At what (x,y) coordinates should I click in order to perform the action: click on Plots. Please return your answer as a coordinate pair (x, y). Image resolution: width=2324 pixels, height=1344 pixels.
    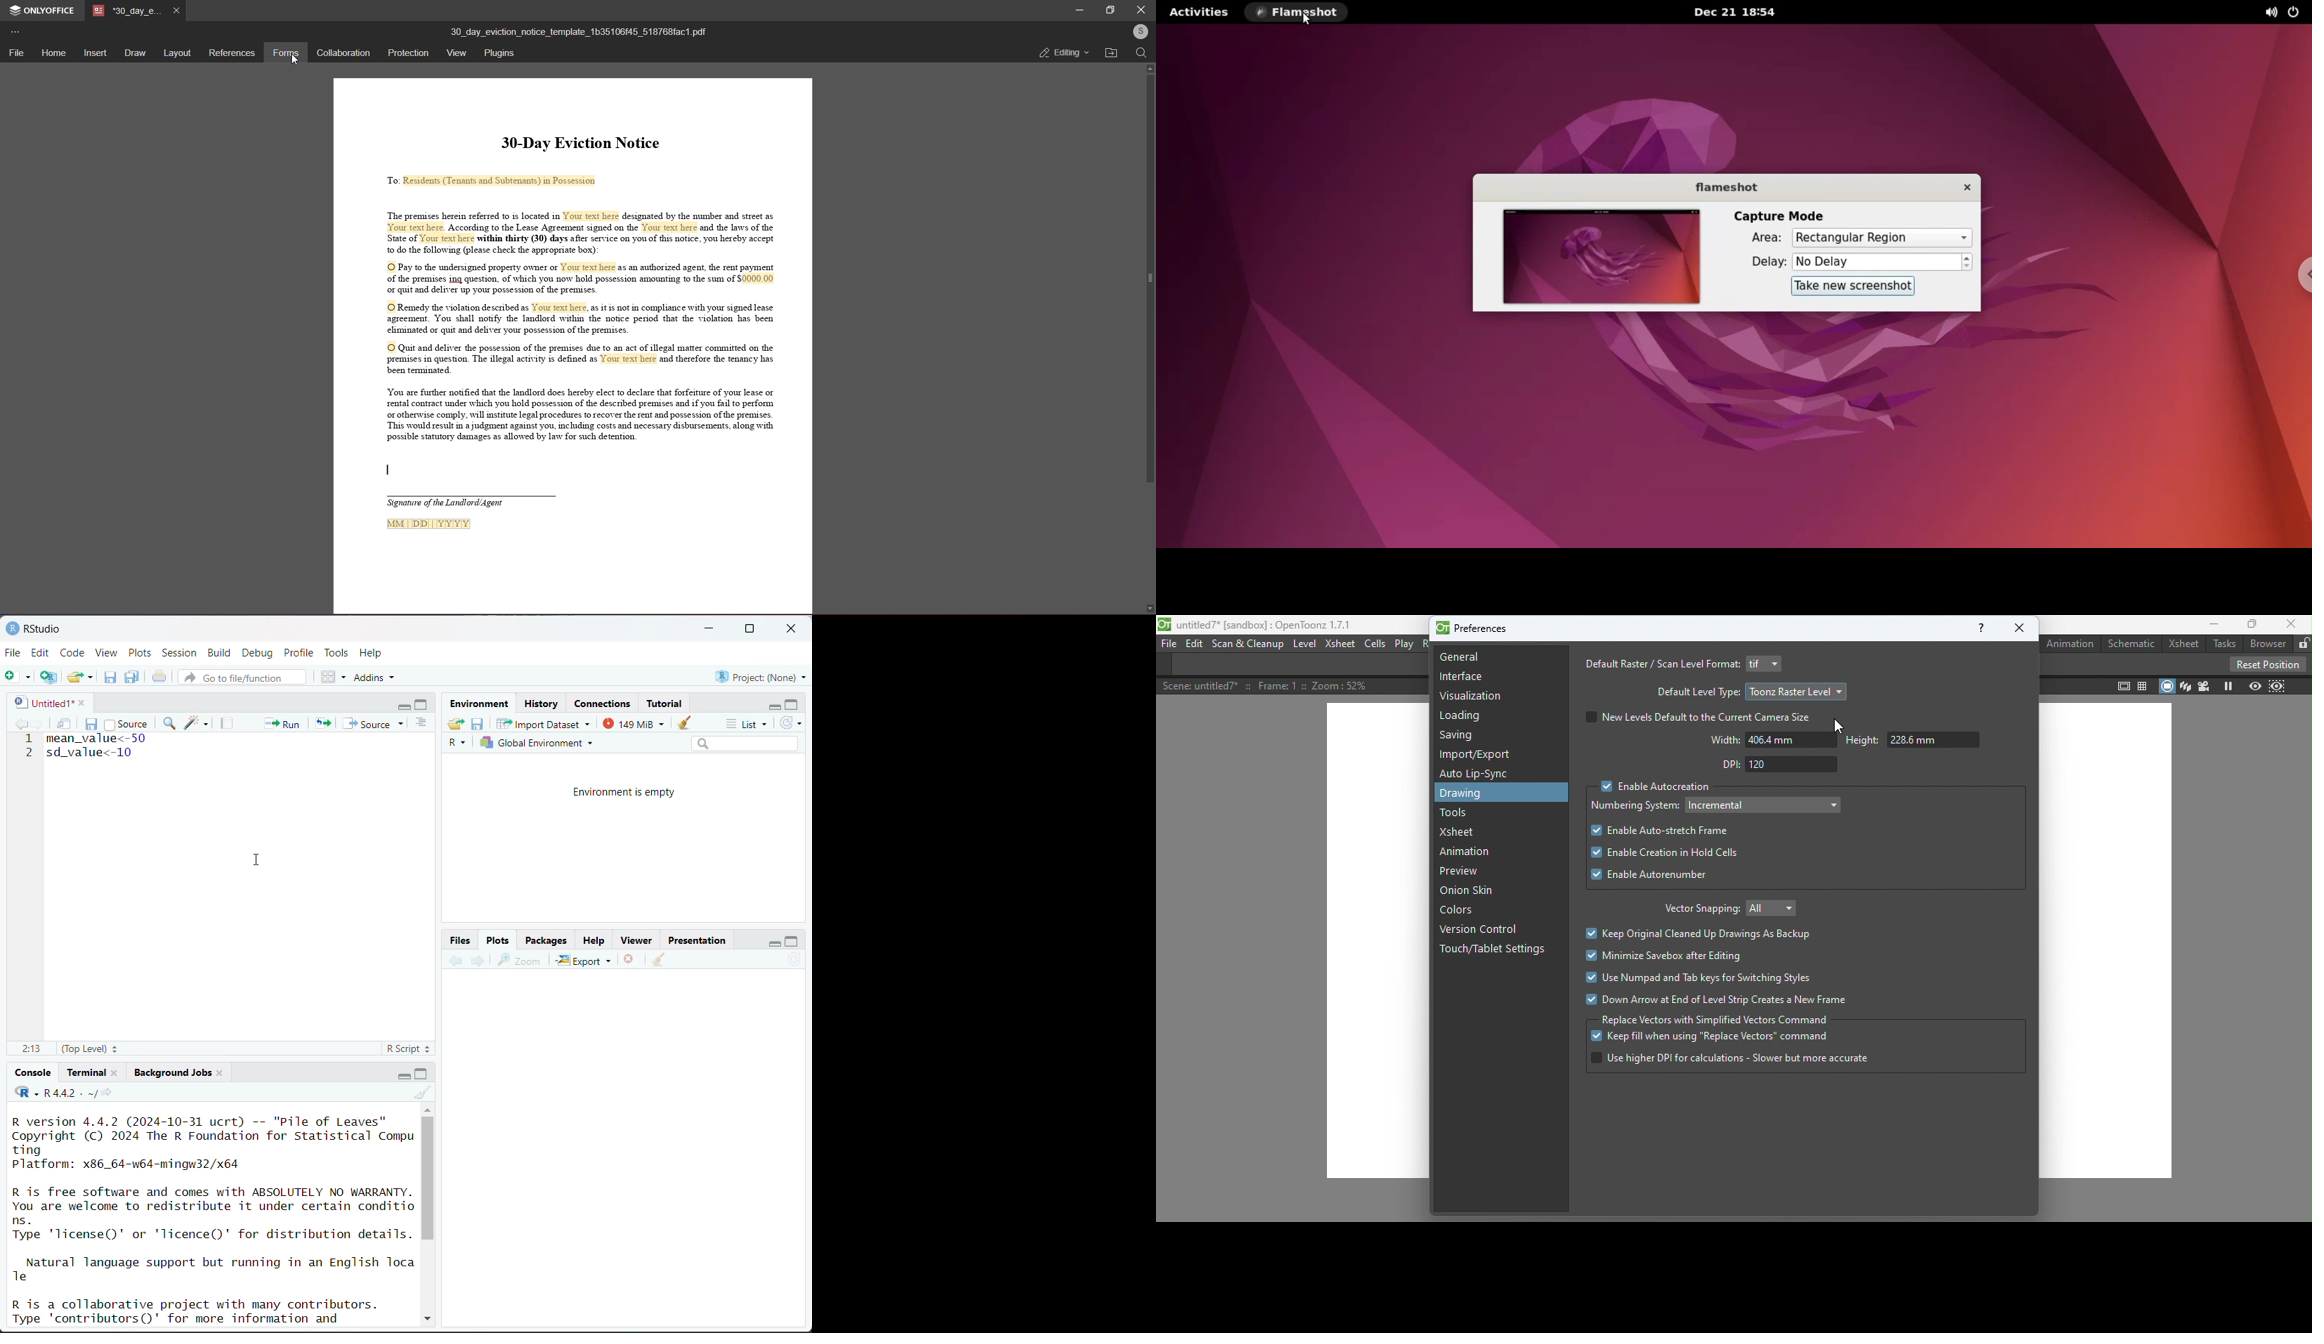
    Looking at the image, I should click on (498, 939).